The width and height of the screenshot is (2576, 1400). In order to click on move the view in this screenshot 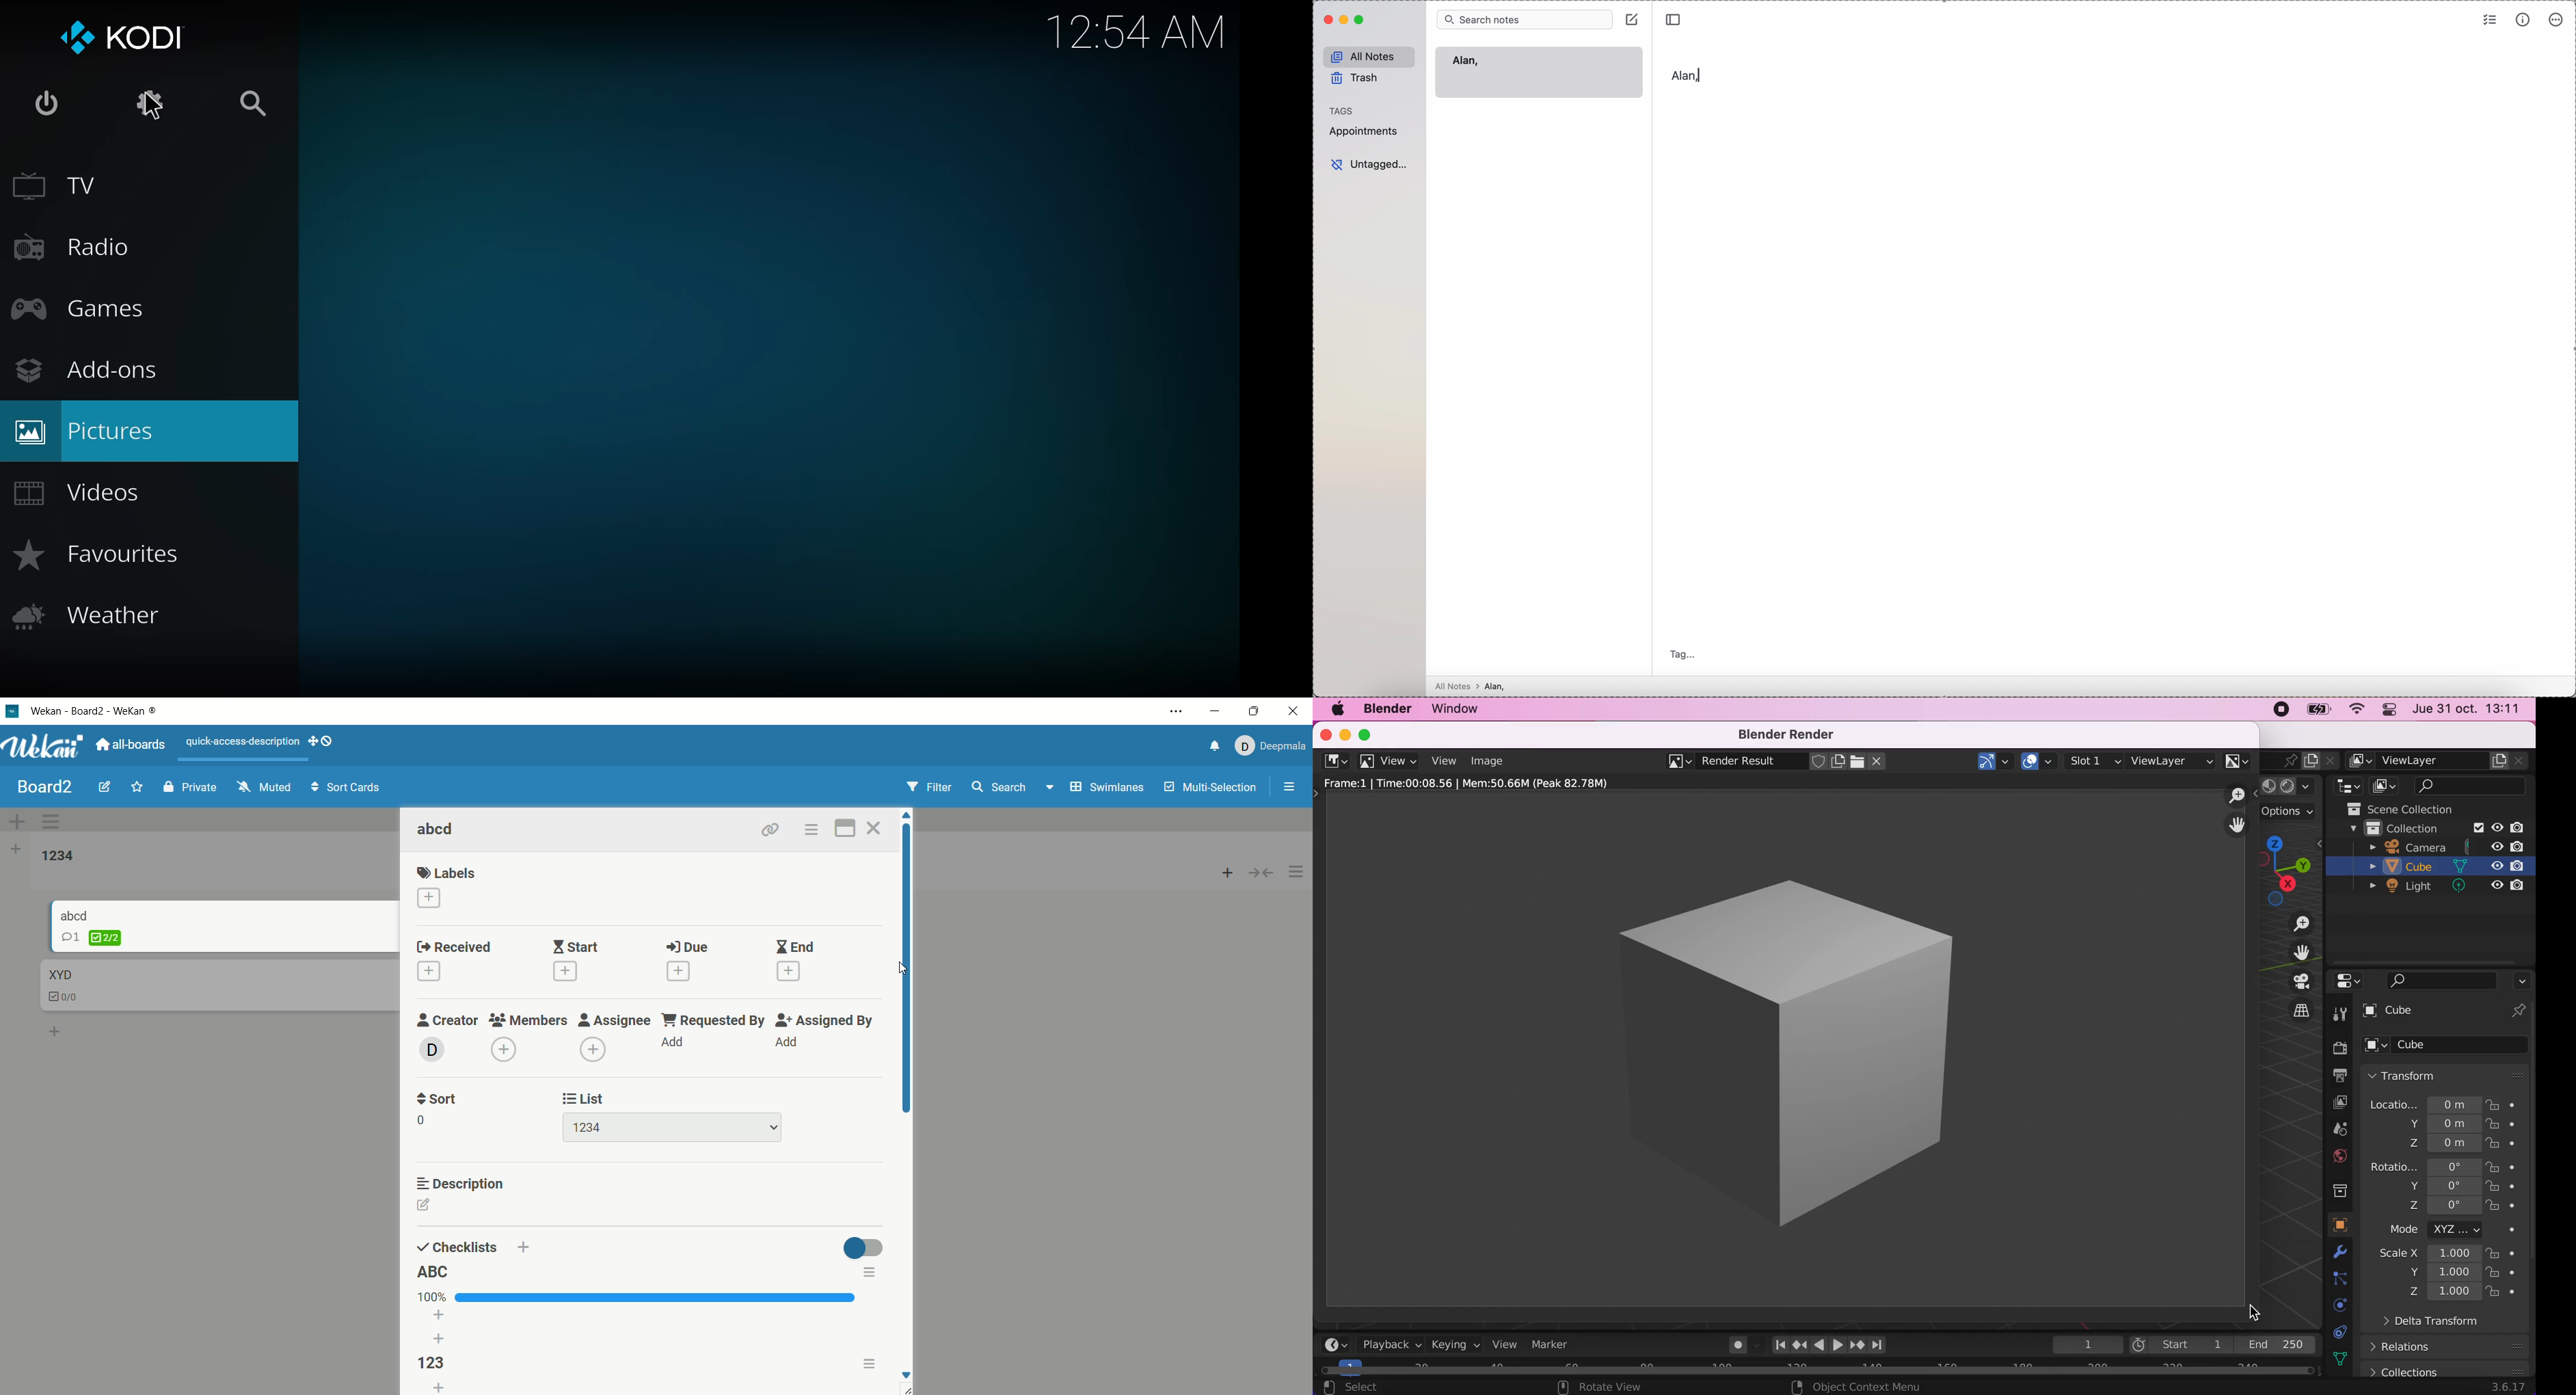, I will do `click(2237, 826)`.